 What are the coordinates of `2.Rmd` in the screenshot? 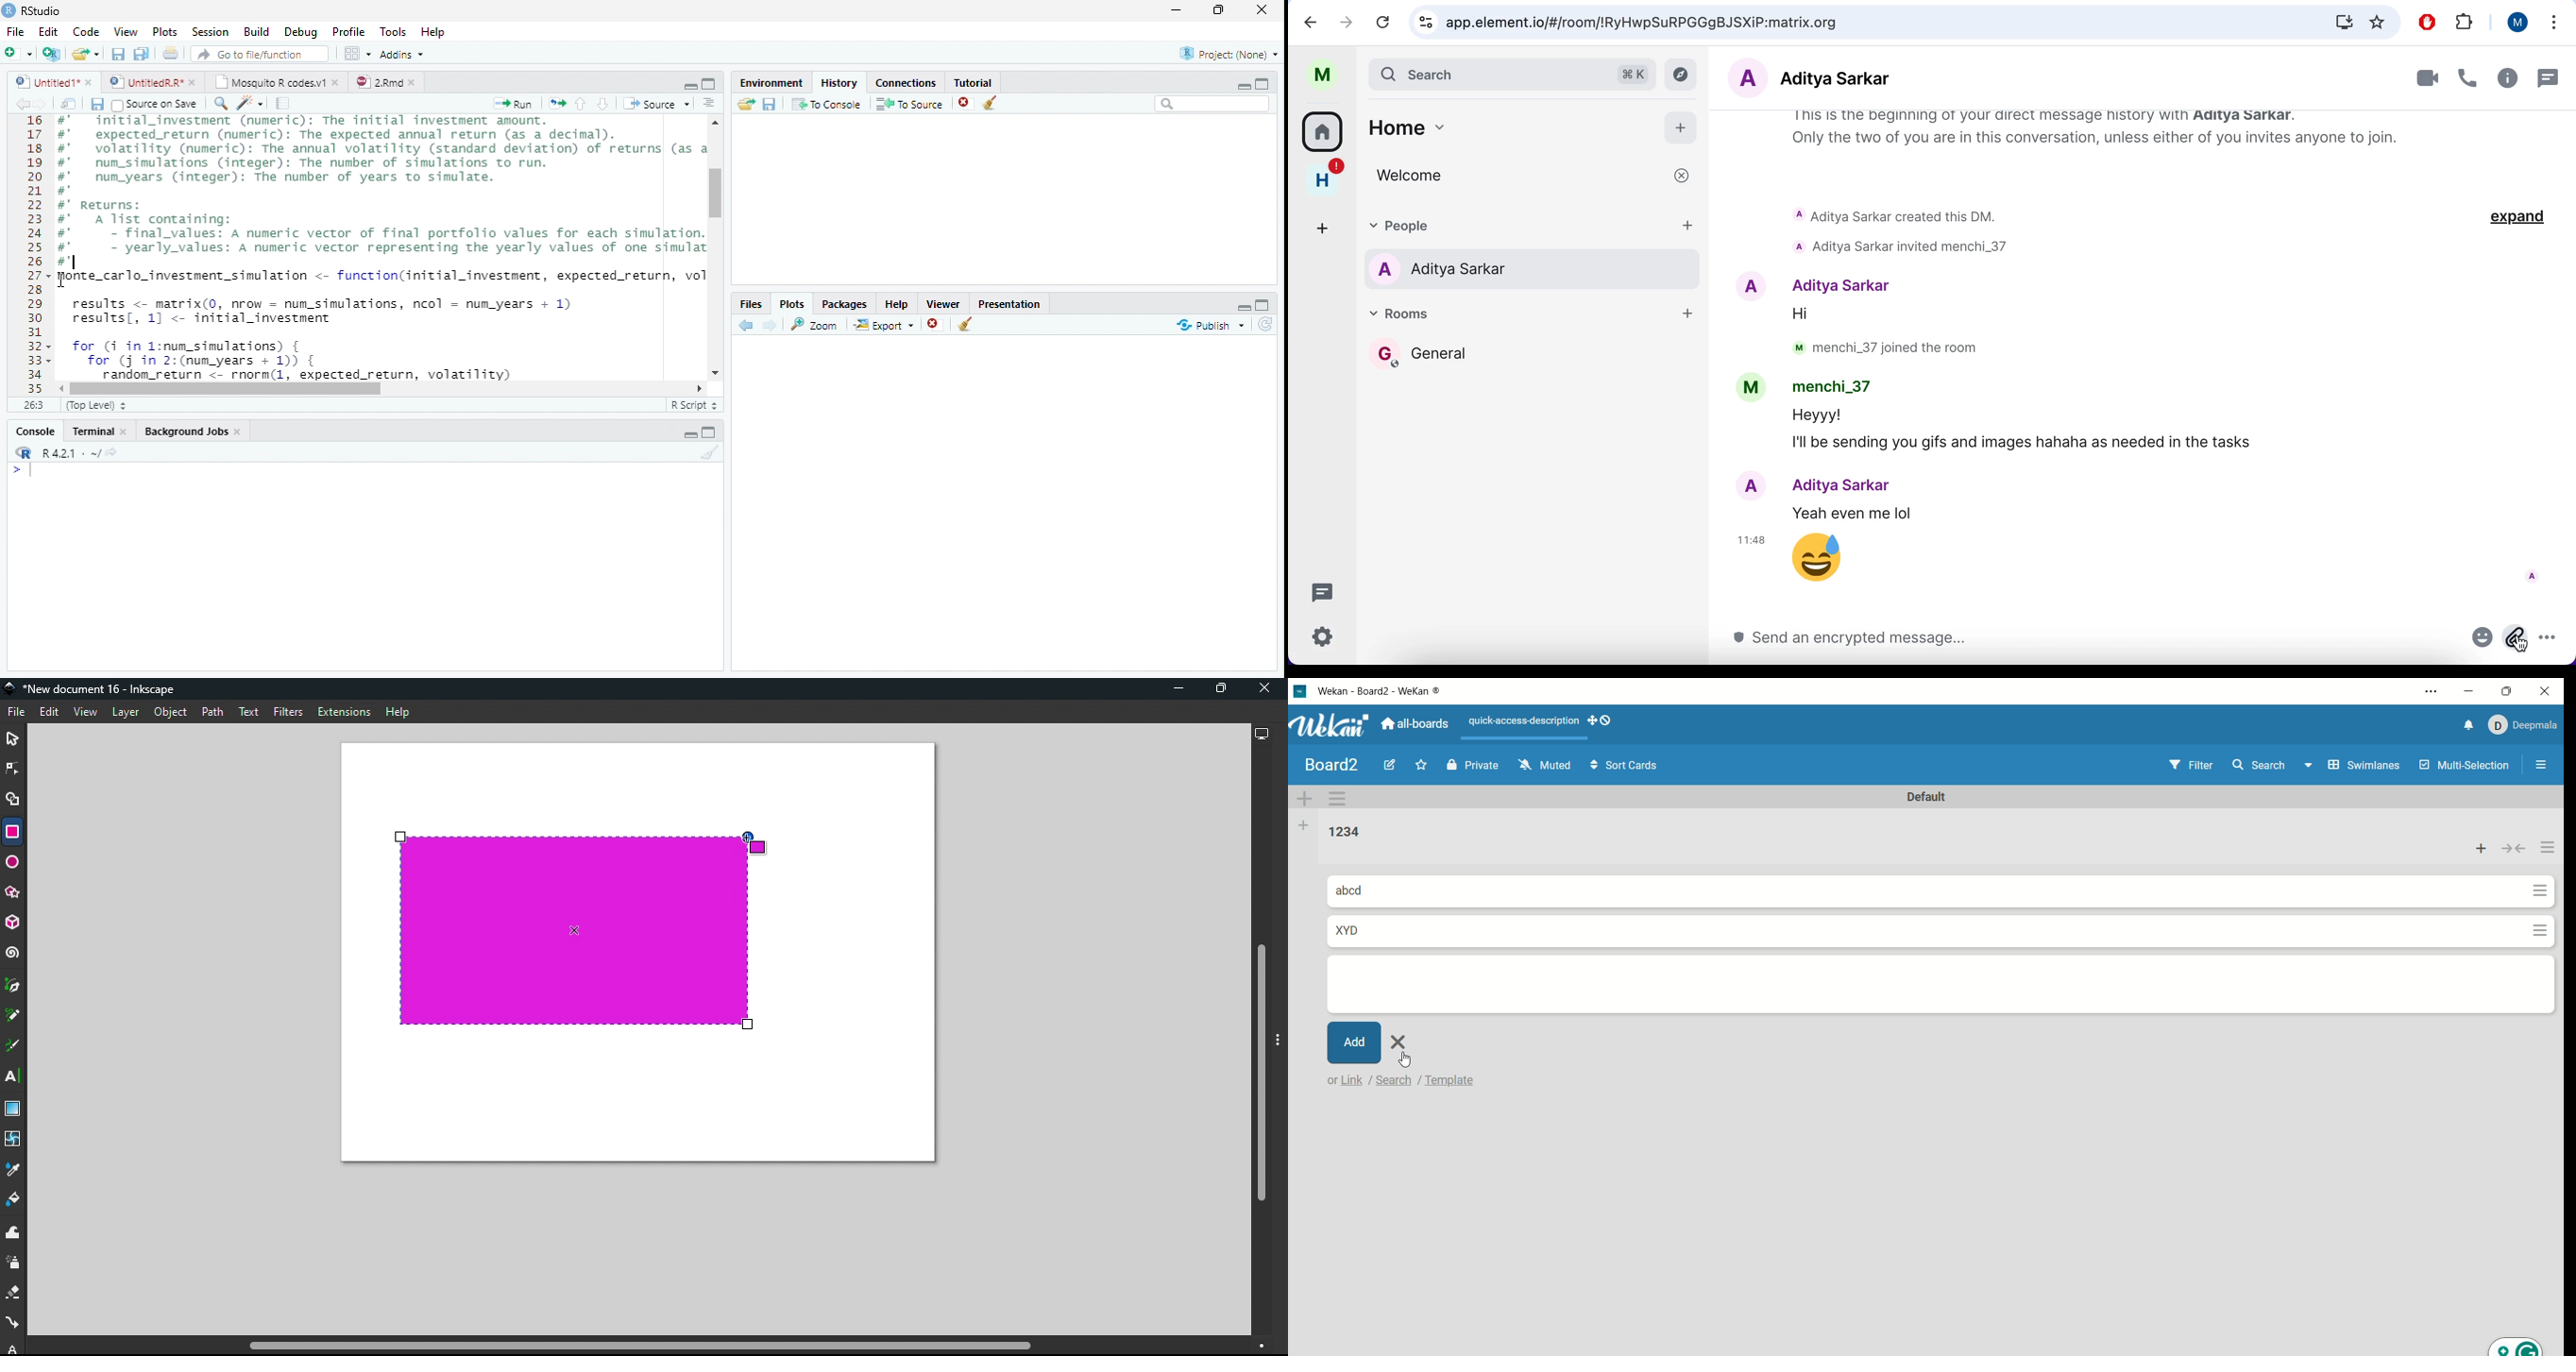 It's located at (386, 82).